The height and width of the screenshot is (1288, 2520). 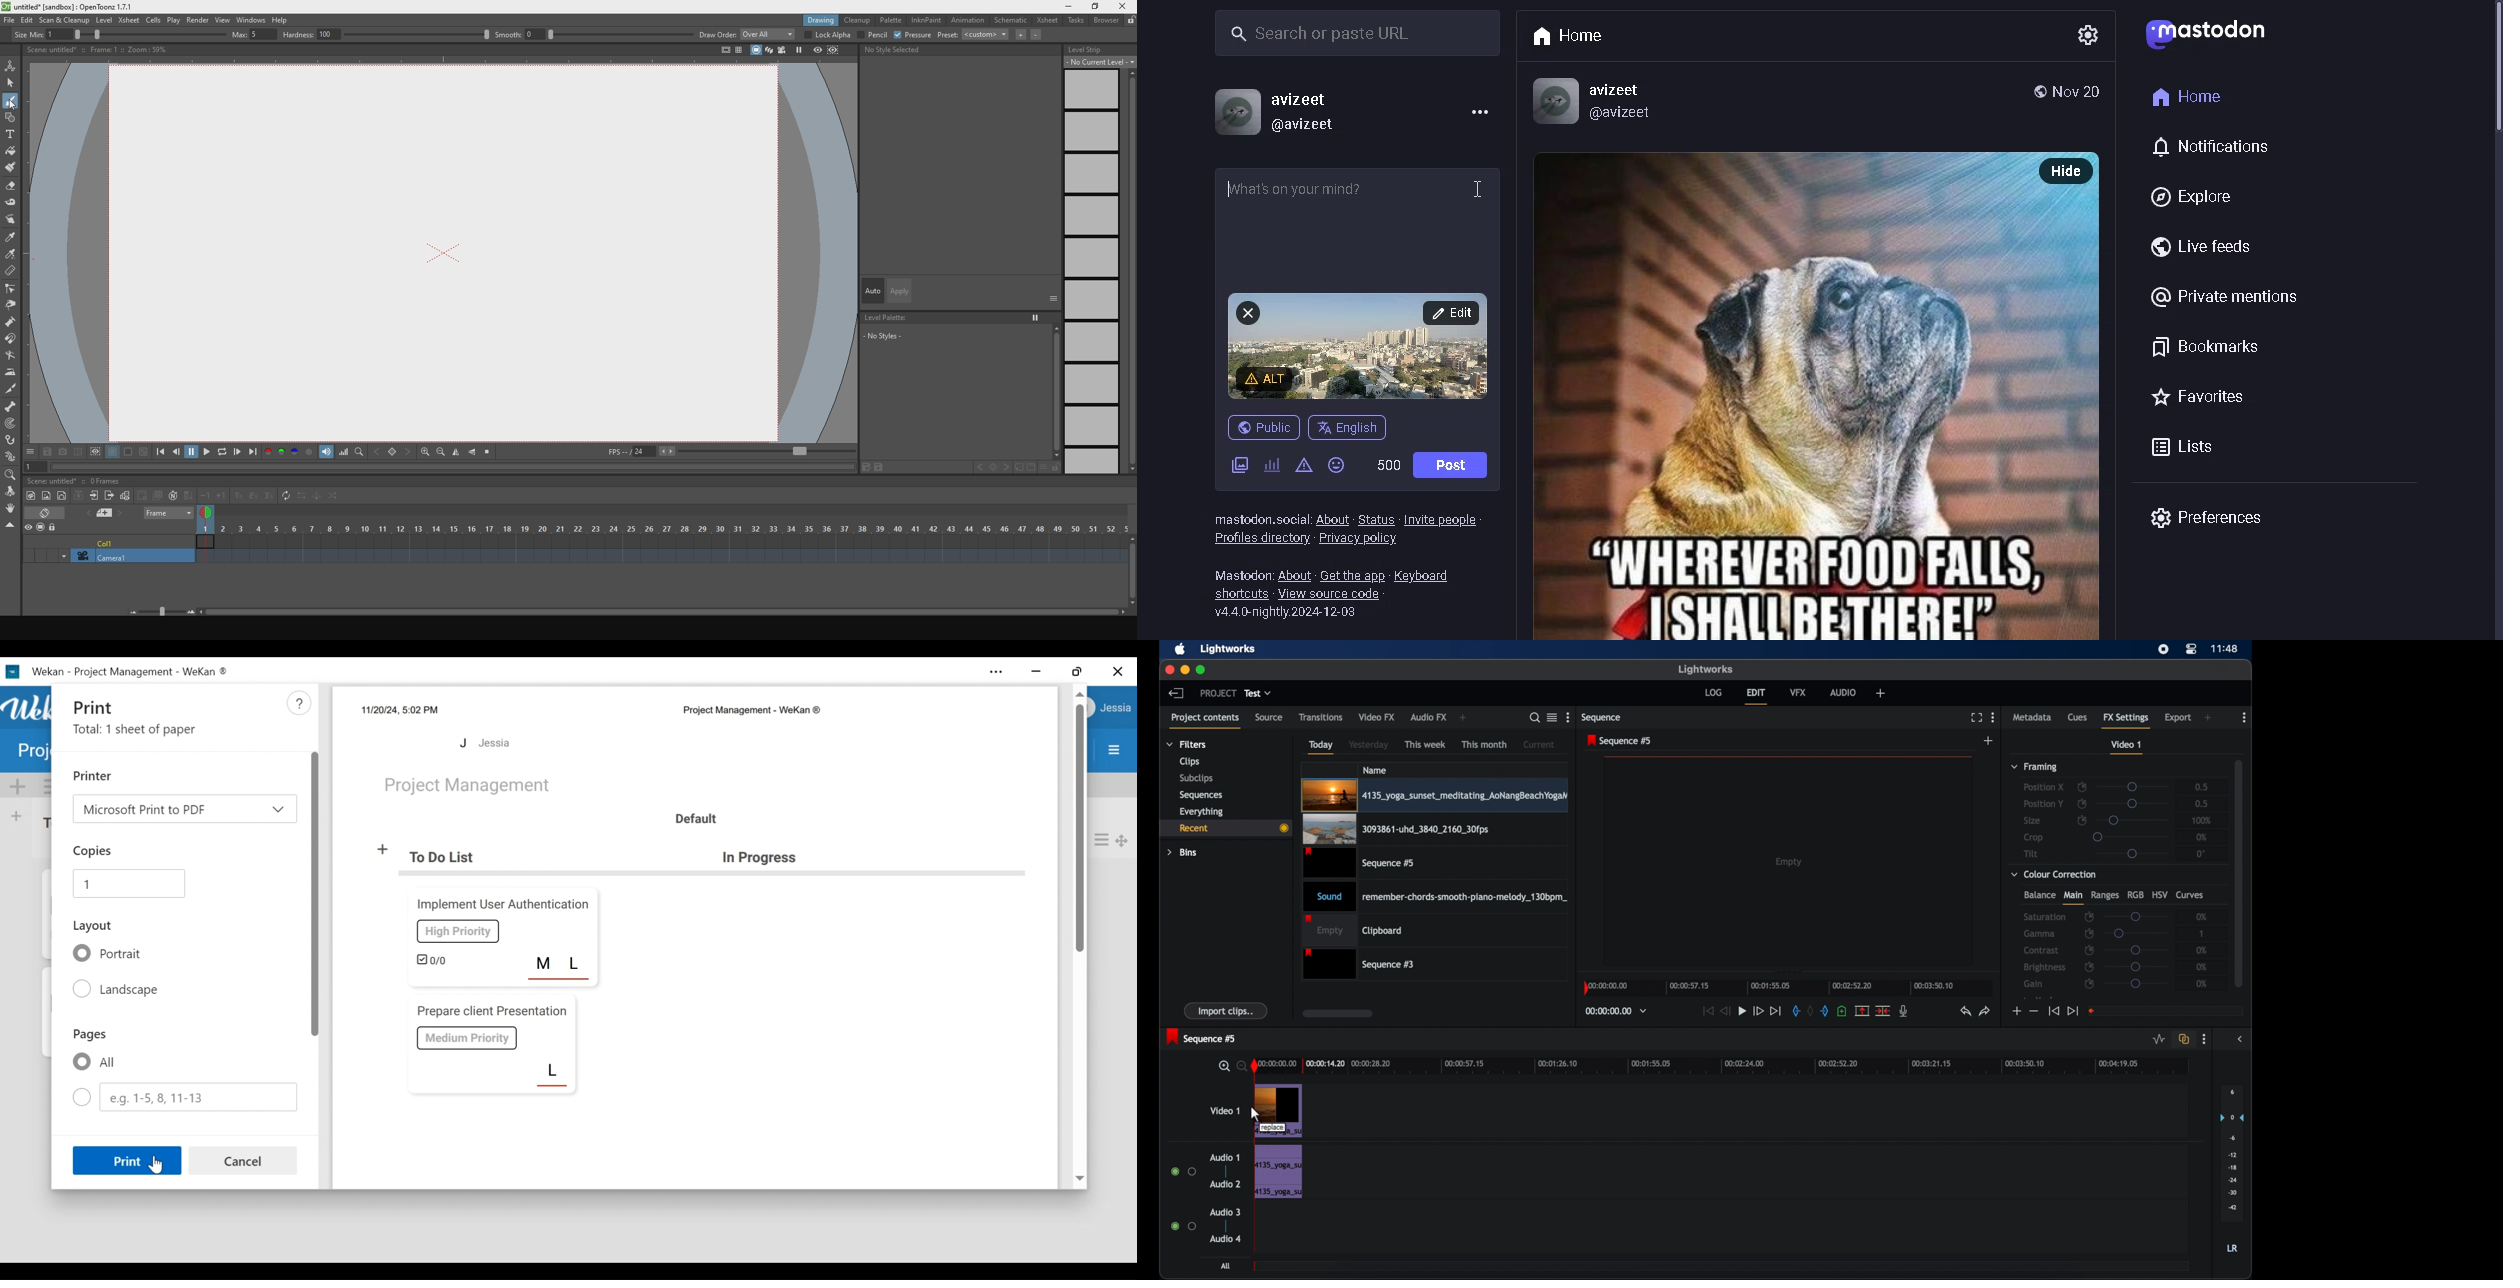 I want to click on settings, so click(x=2090, y=36).